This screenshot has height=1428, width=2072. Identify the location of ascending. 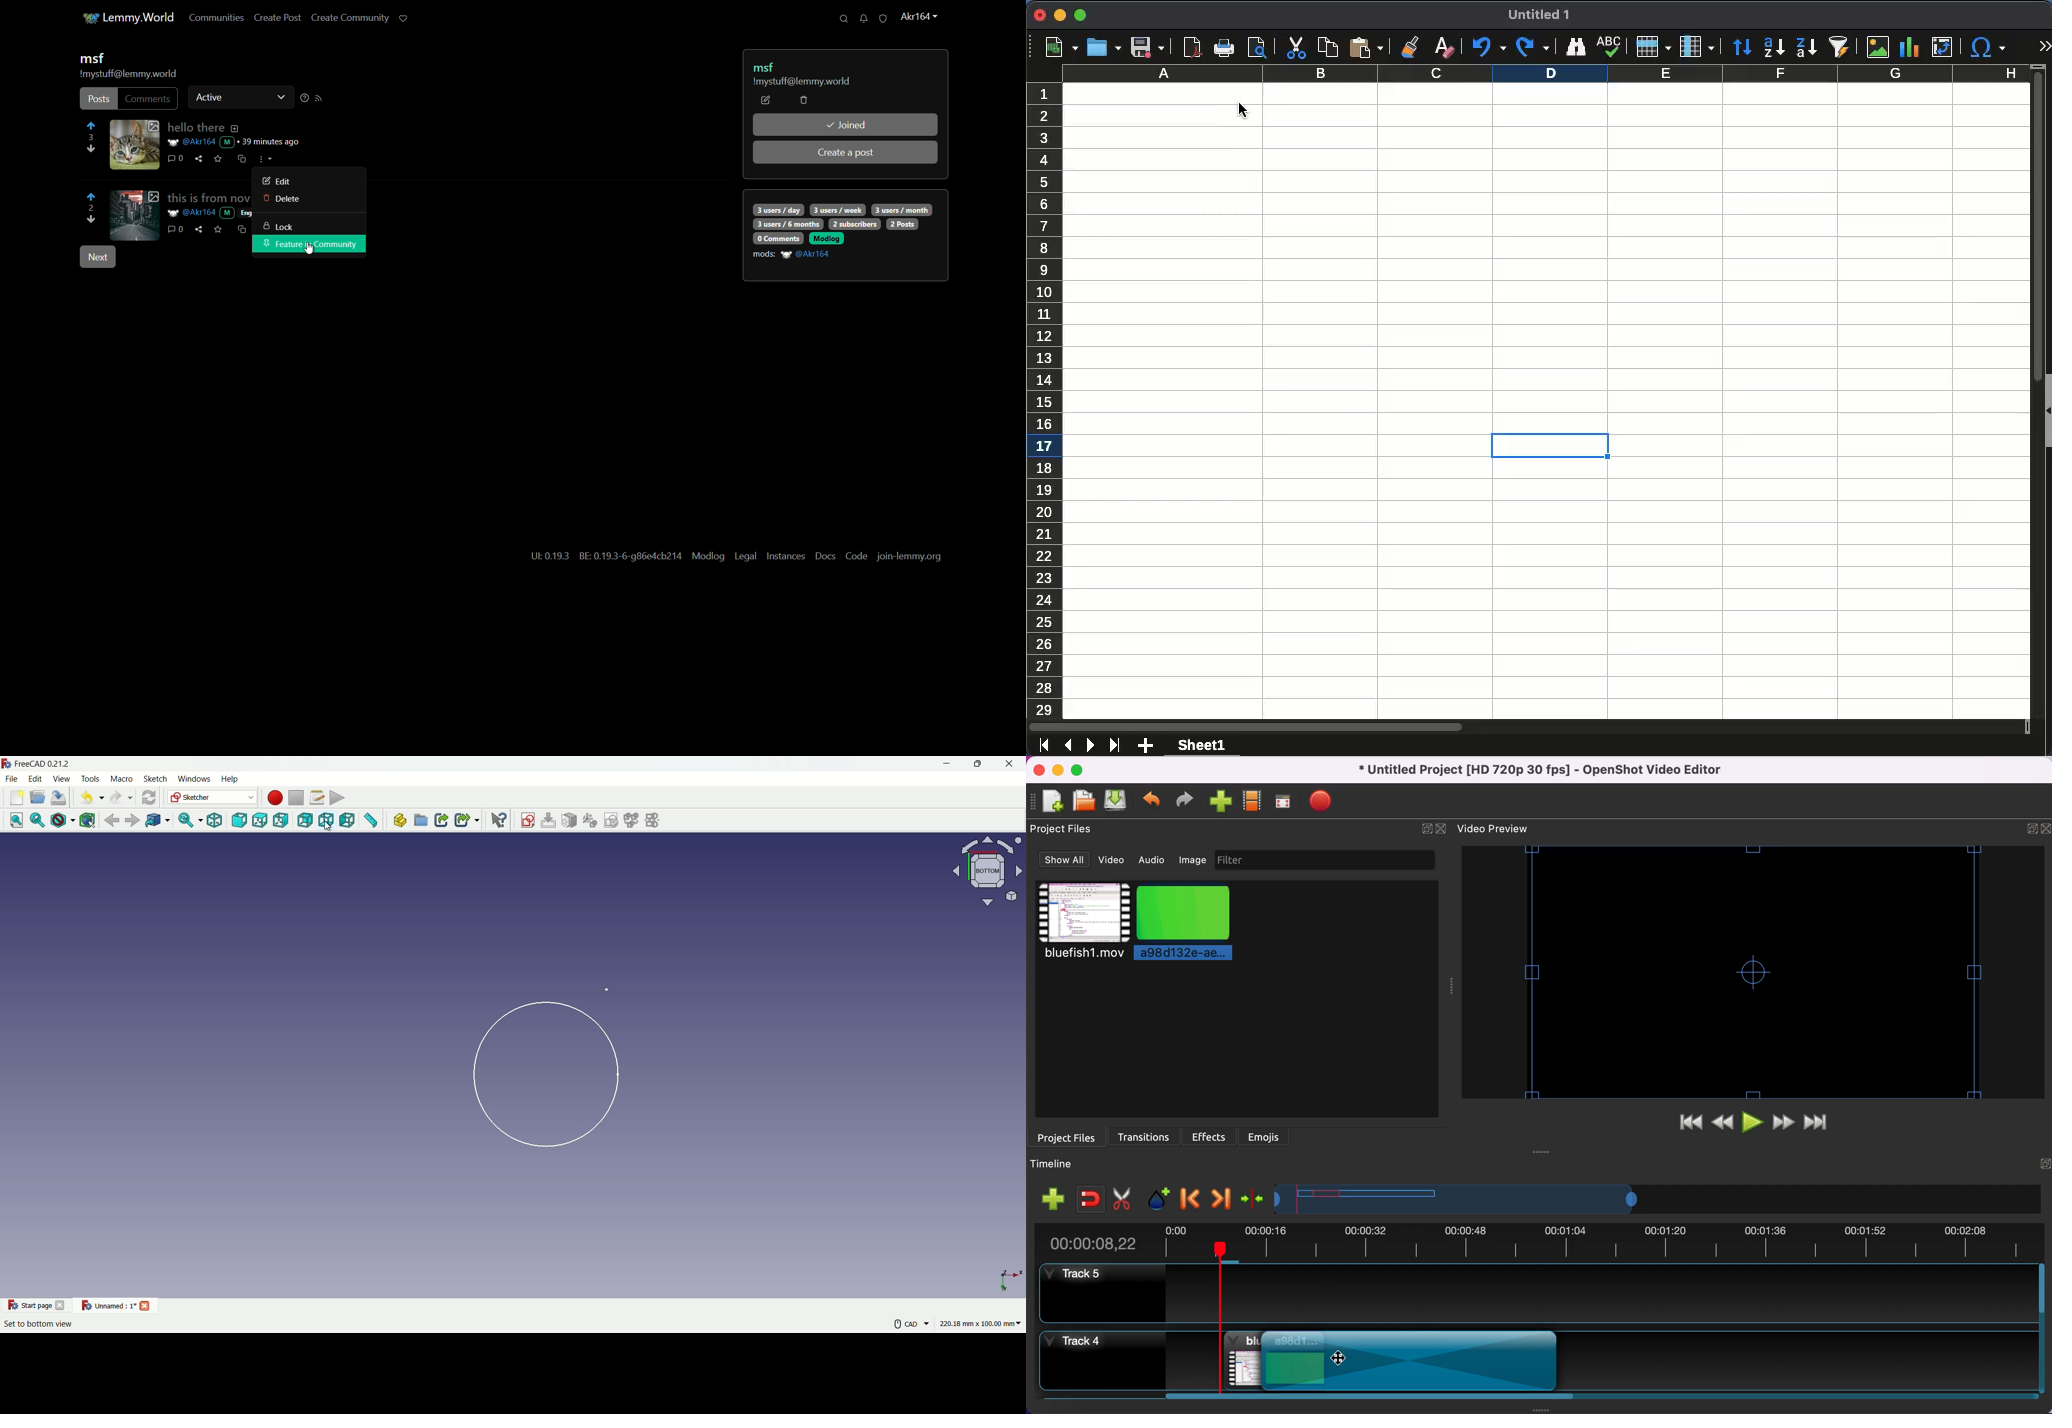
(1773, 49).